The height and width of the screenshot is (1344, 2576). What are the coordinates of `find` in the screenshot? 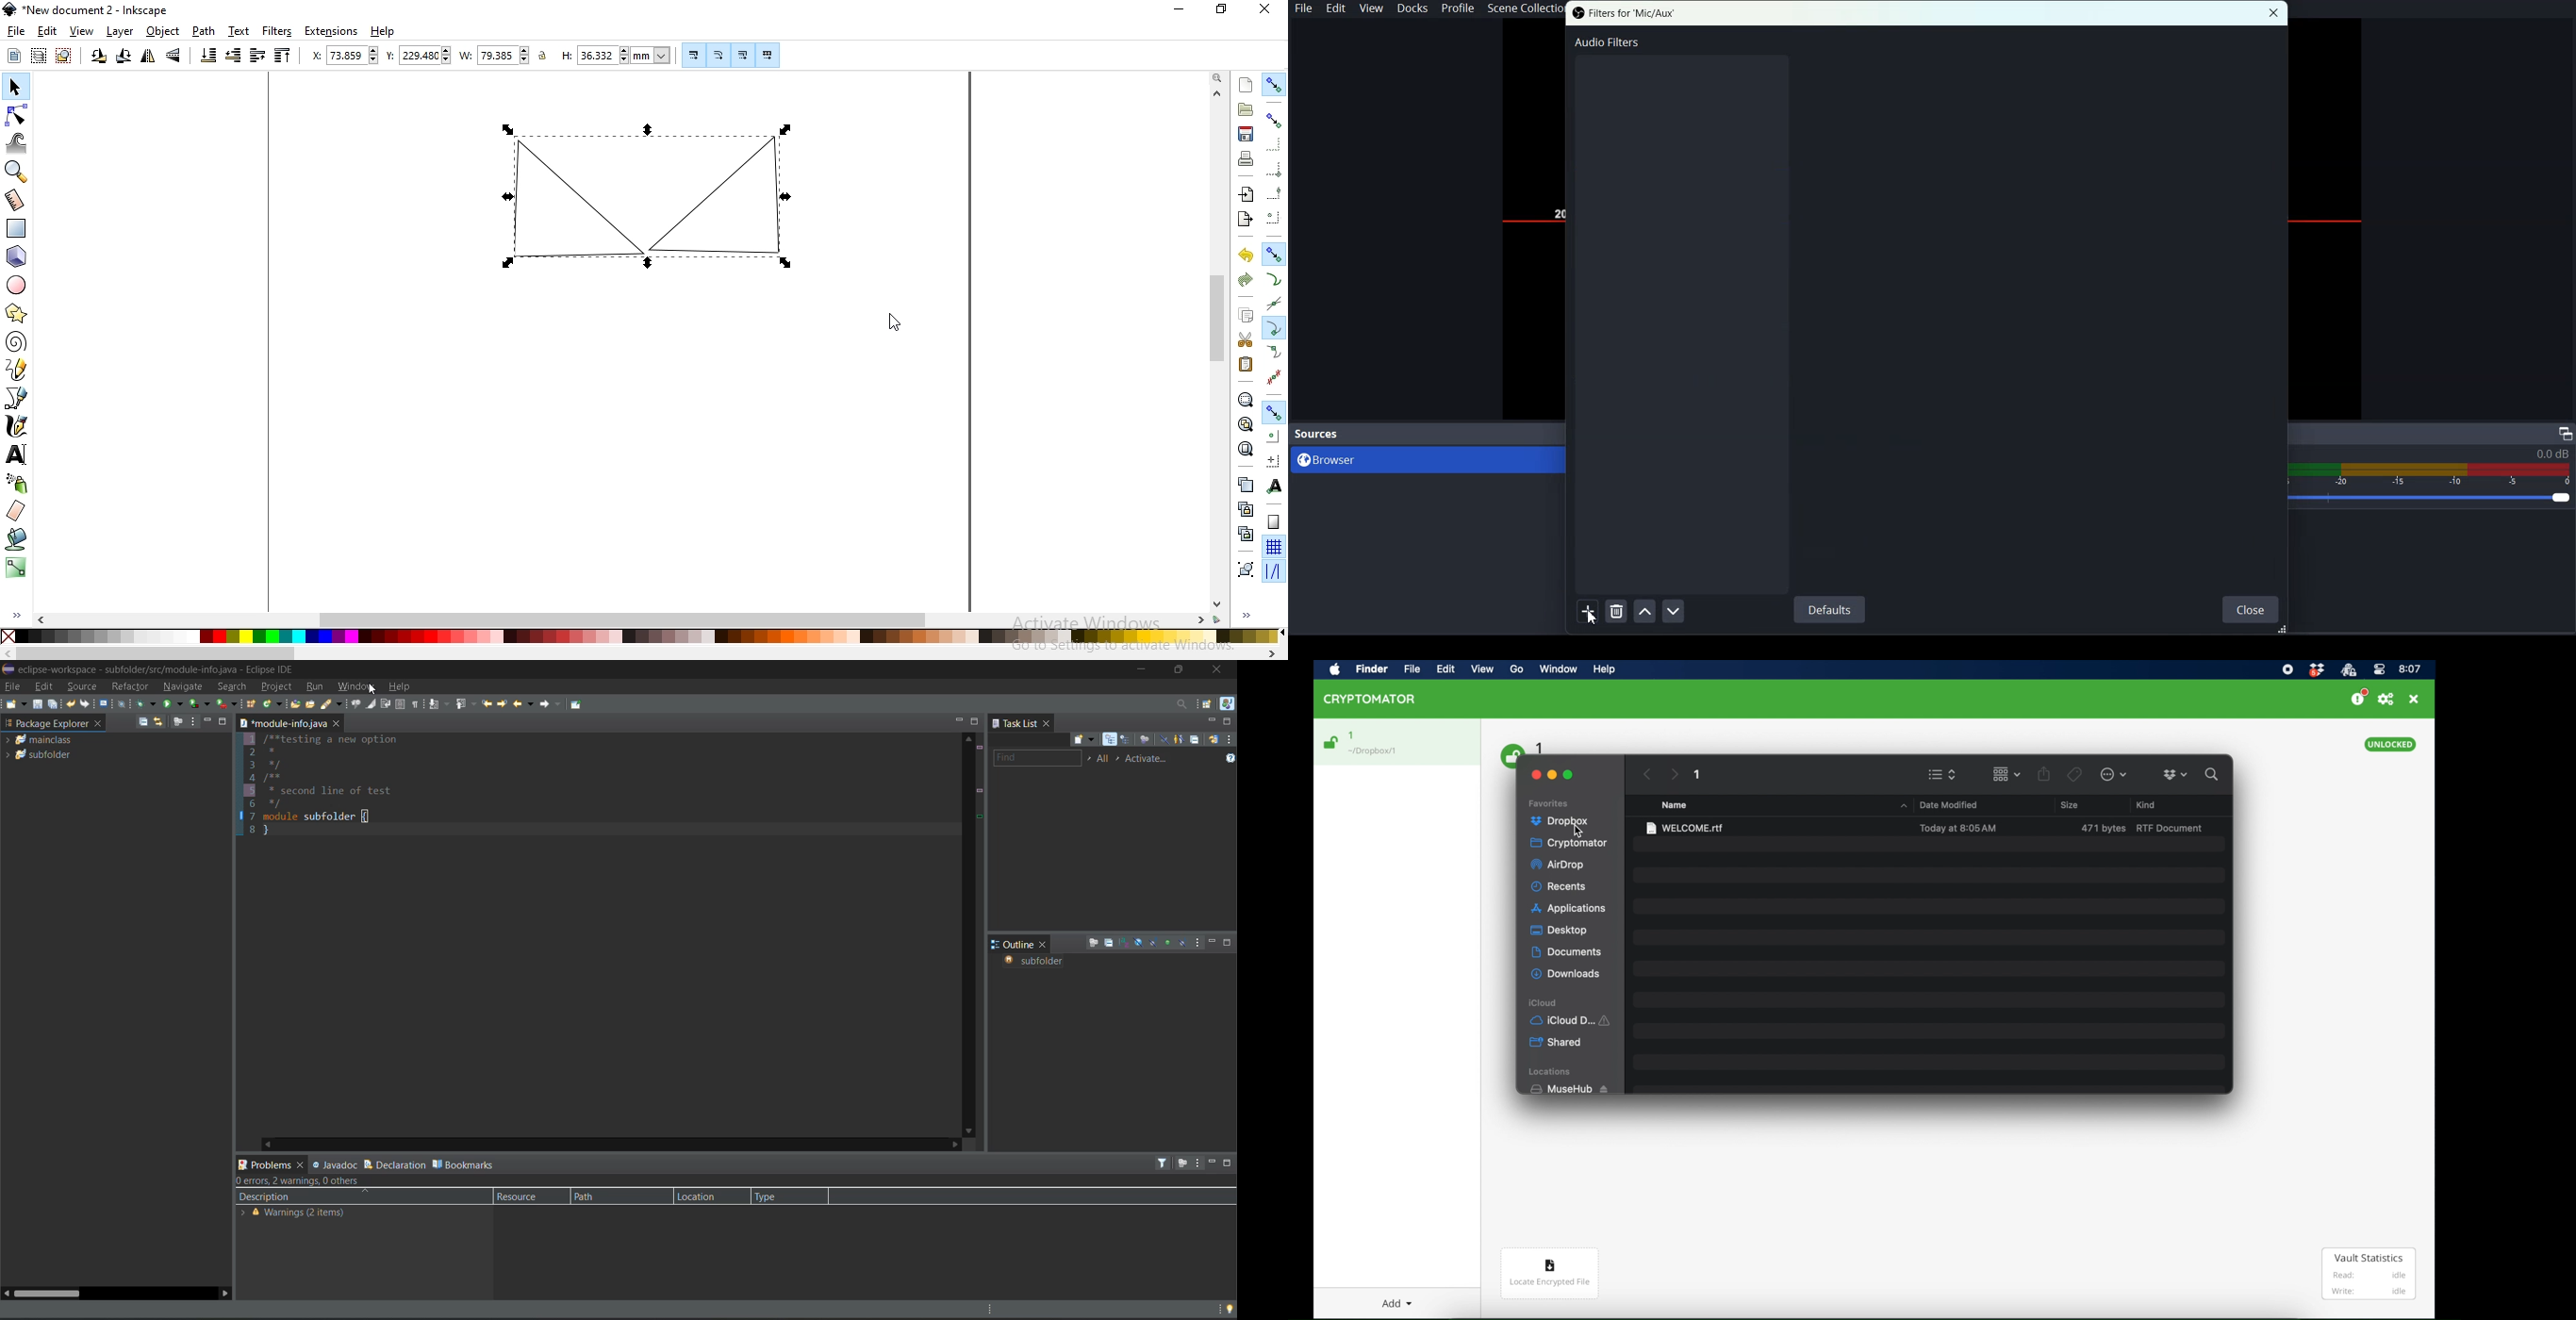 It's located at (1036, 759).